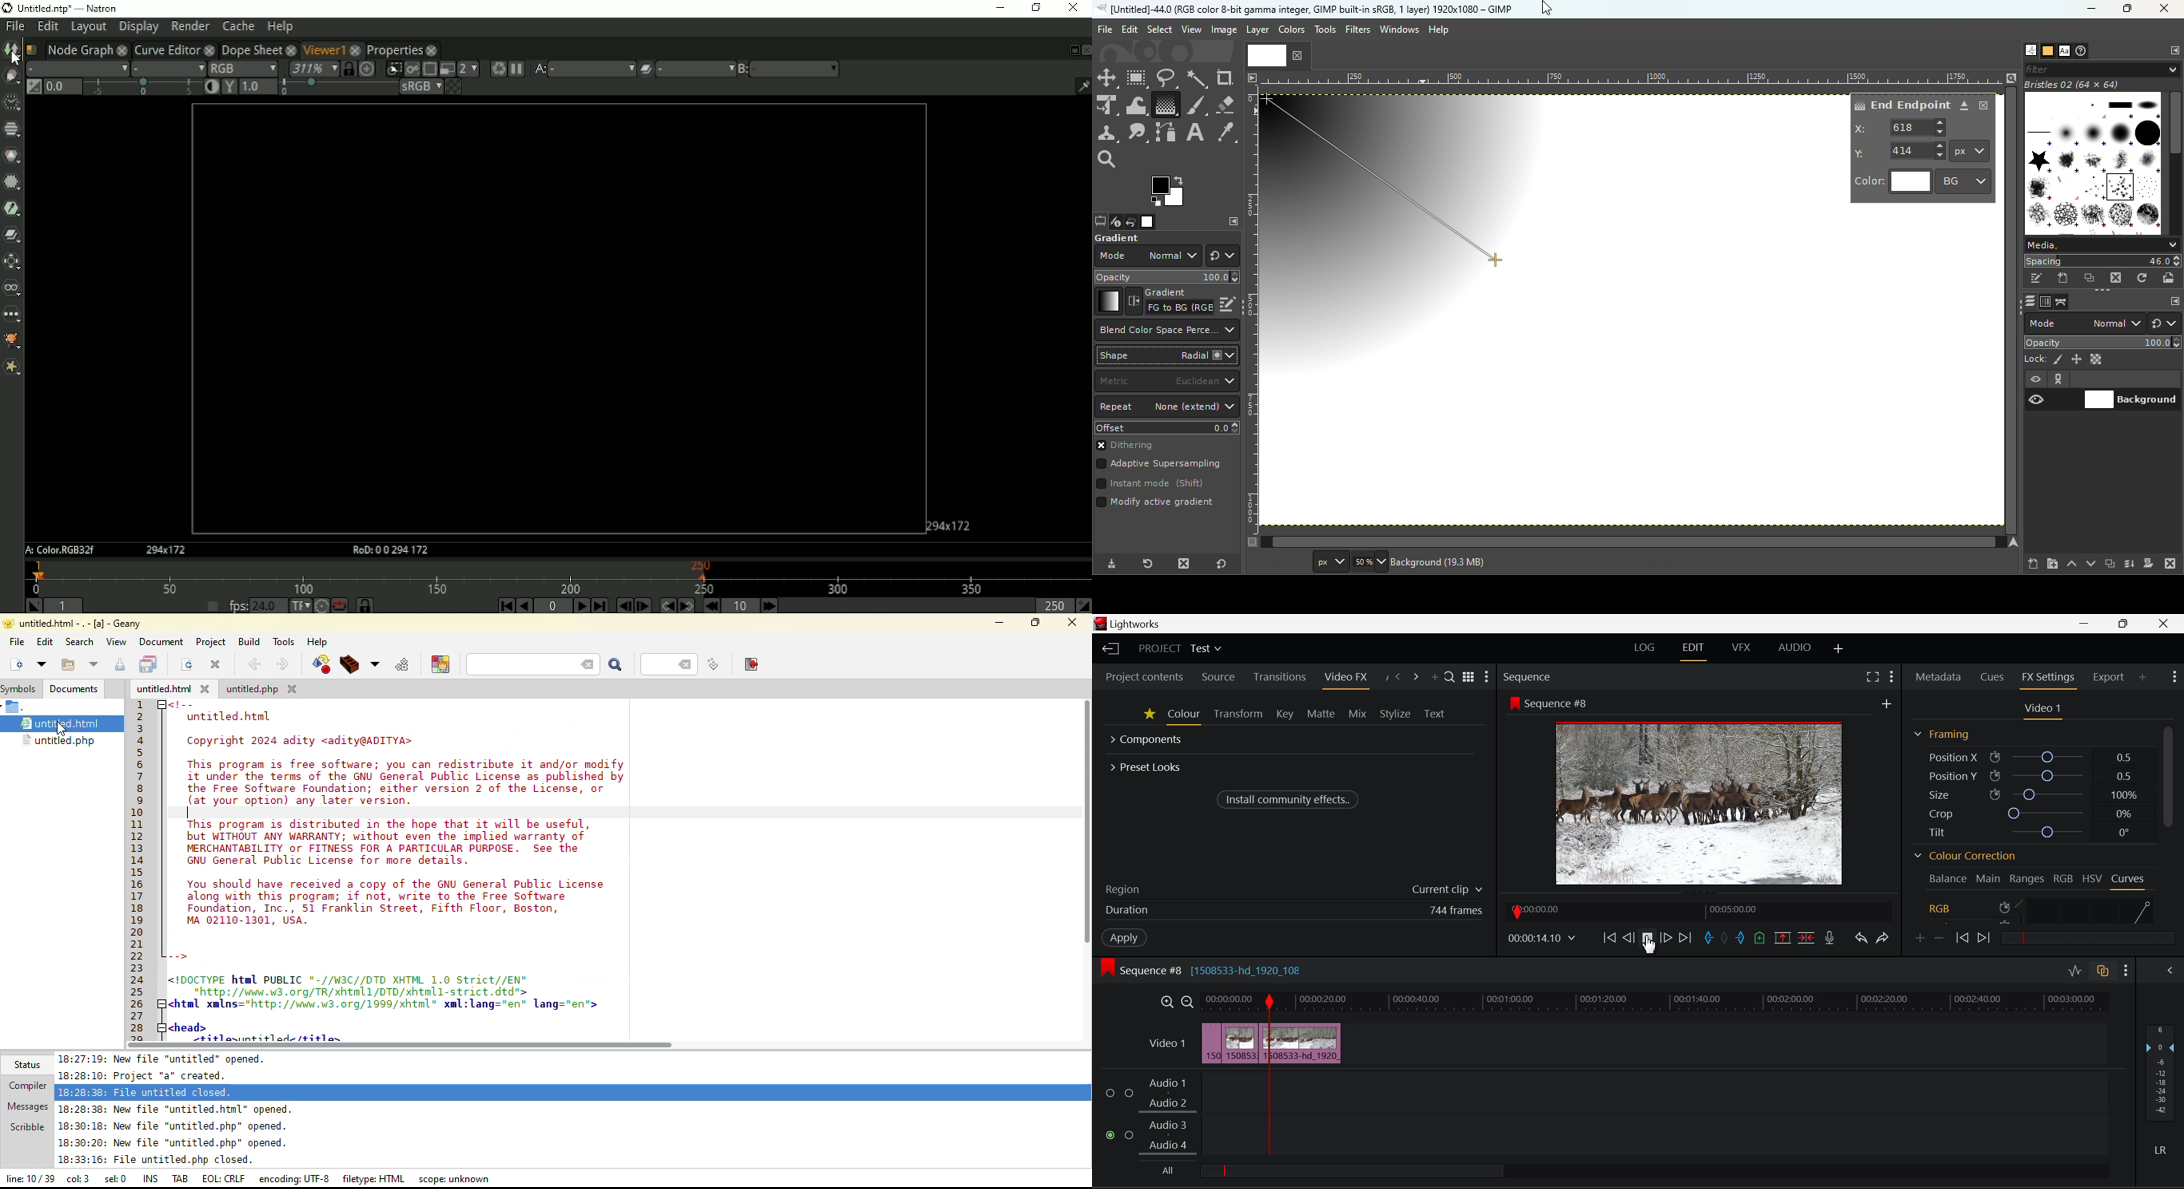  What do you see at coordinates (1149, 485) in the screenshot?
I see `Instant mode` at bounding box center [1149, 485].